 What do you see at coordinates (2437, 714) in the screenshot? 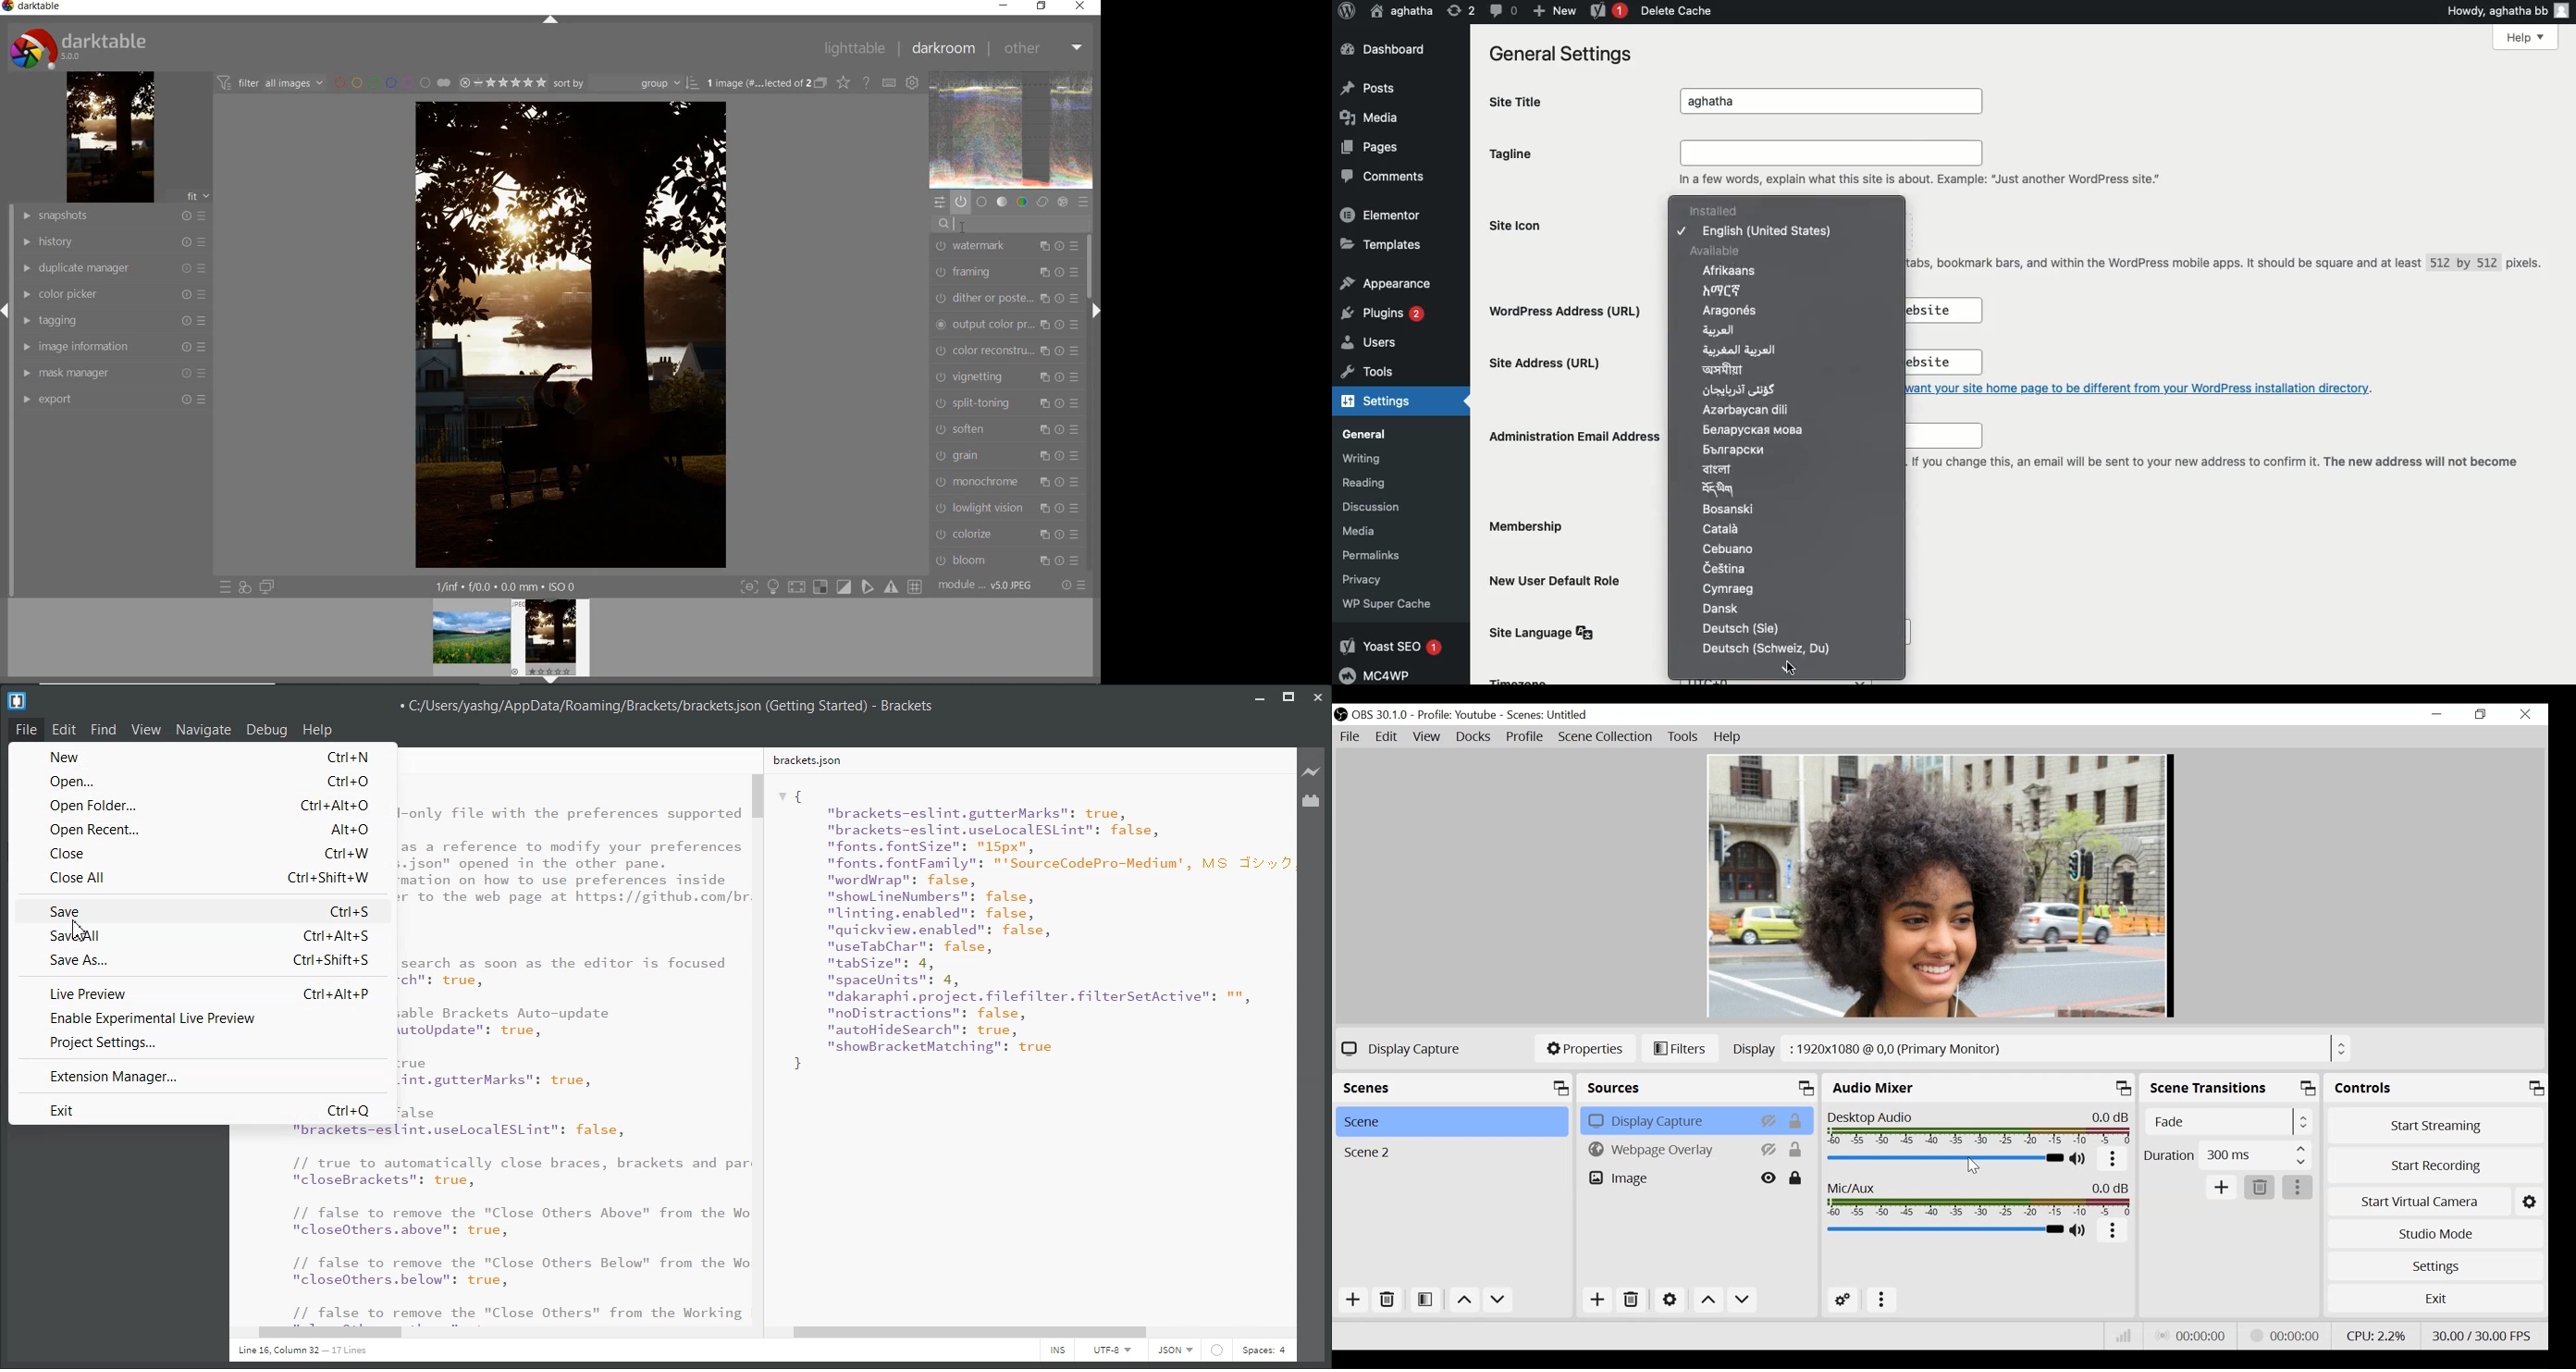
I see `minimize` at bounding box center [2437, 714].